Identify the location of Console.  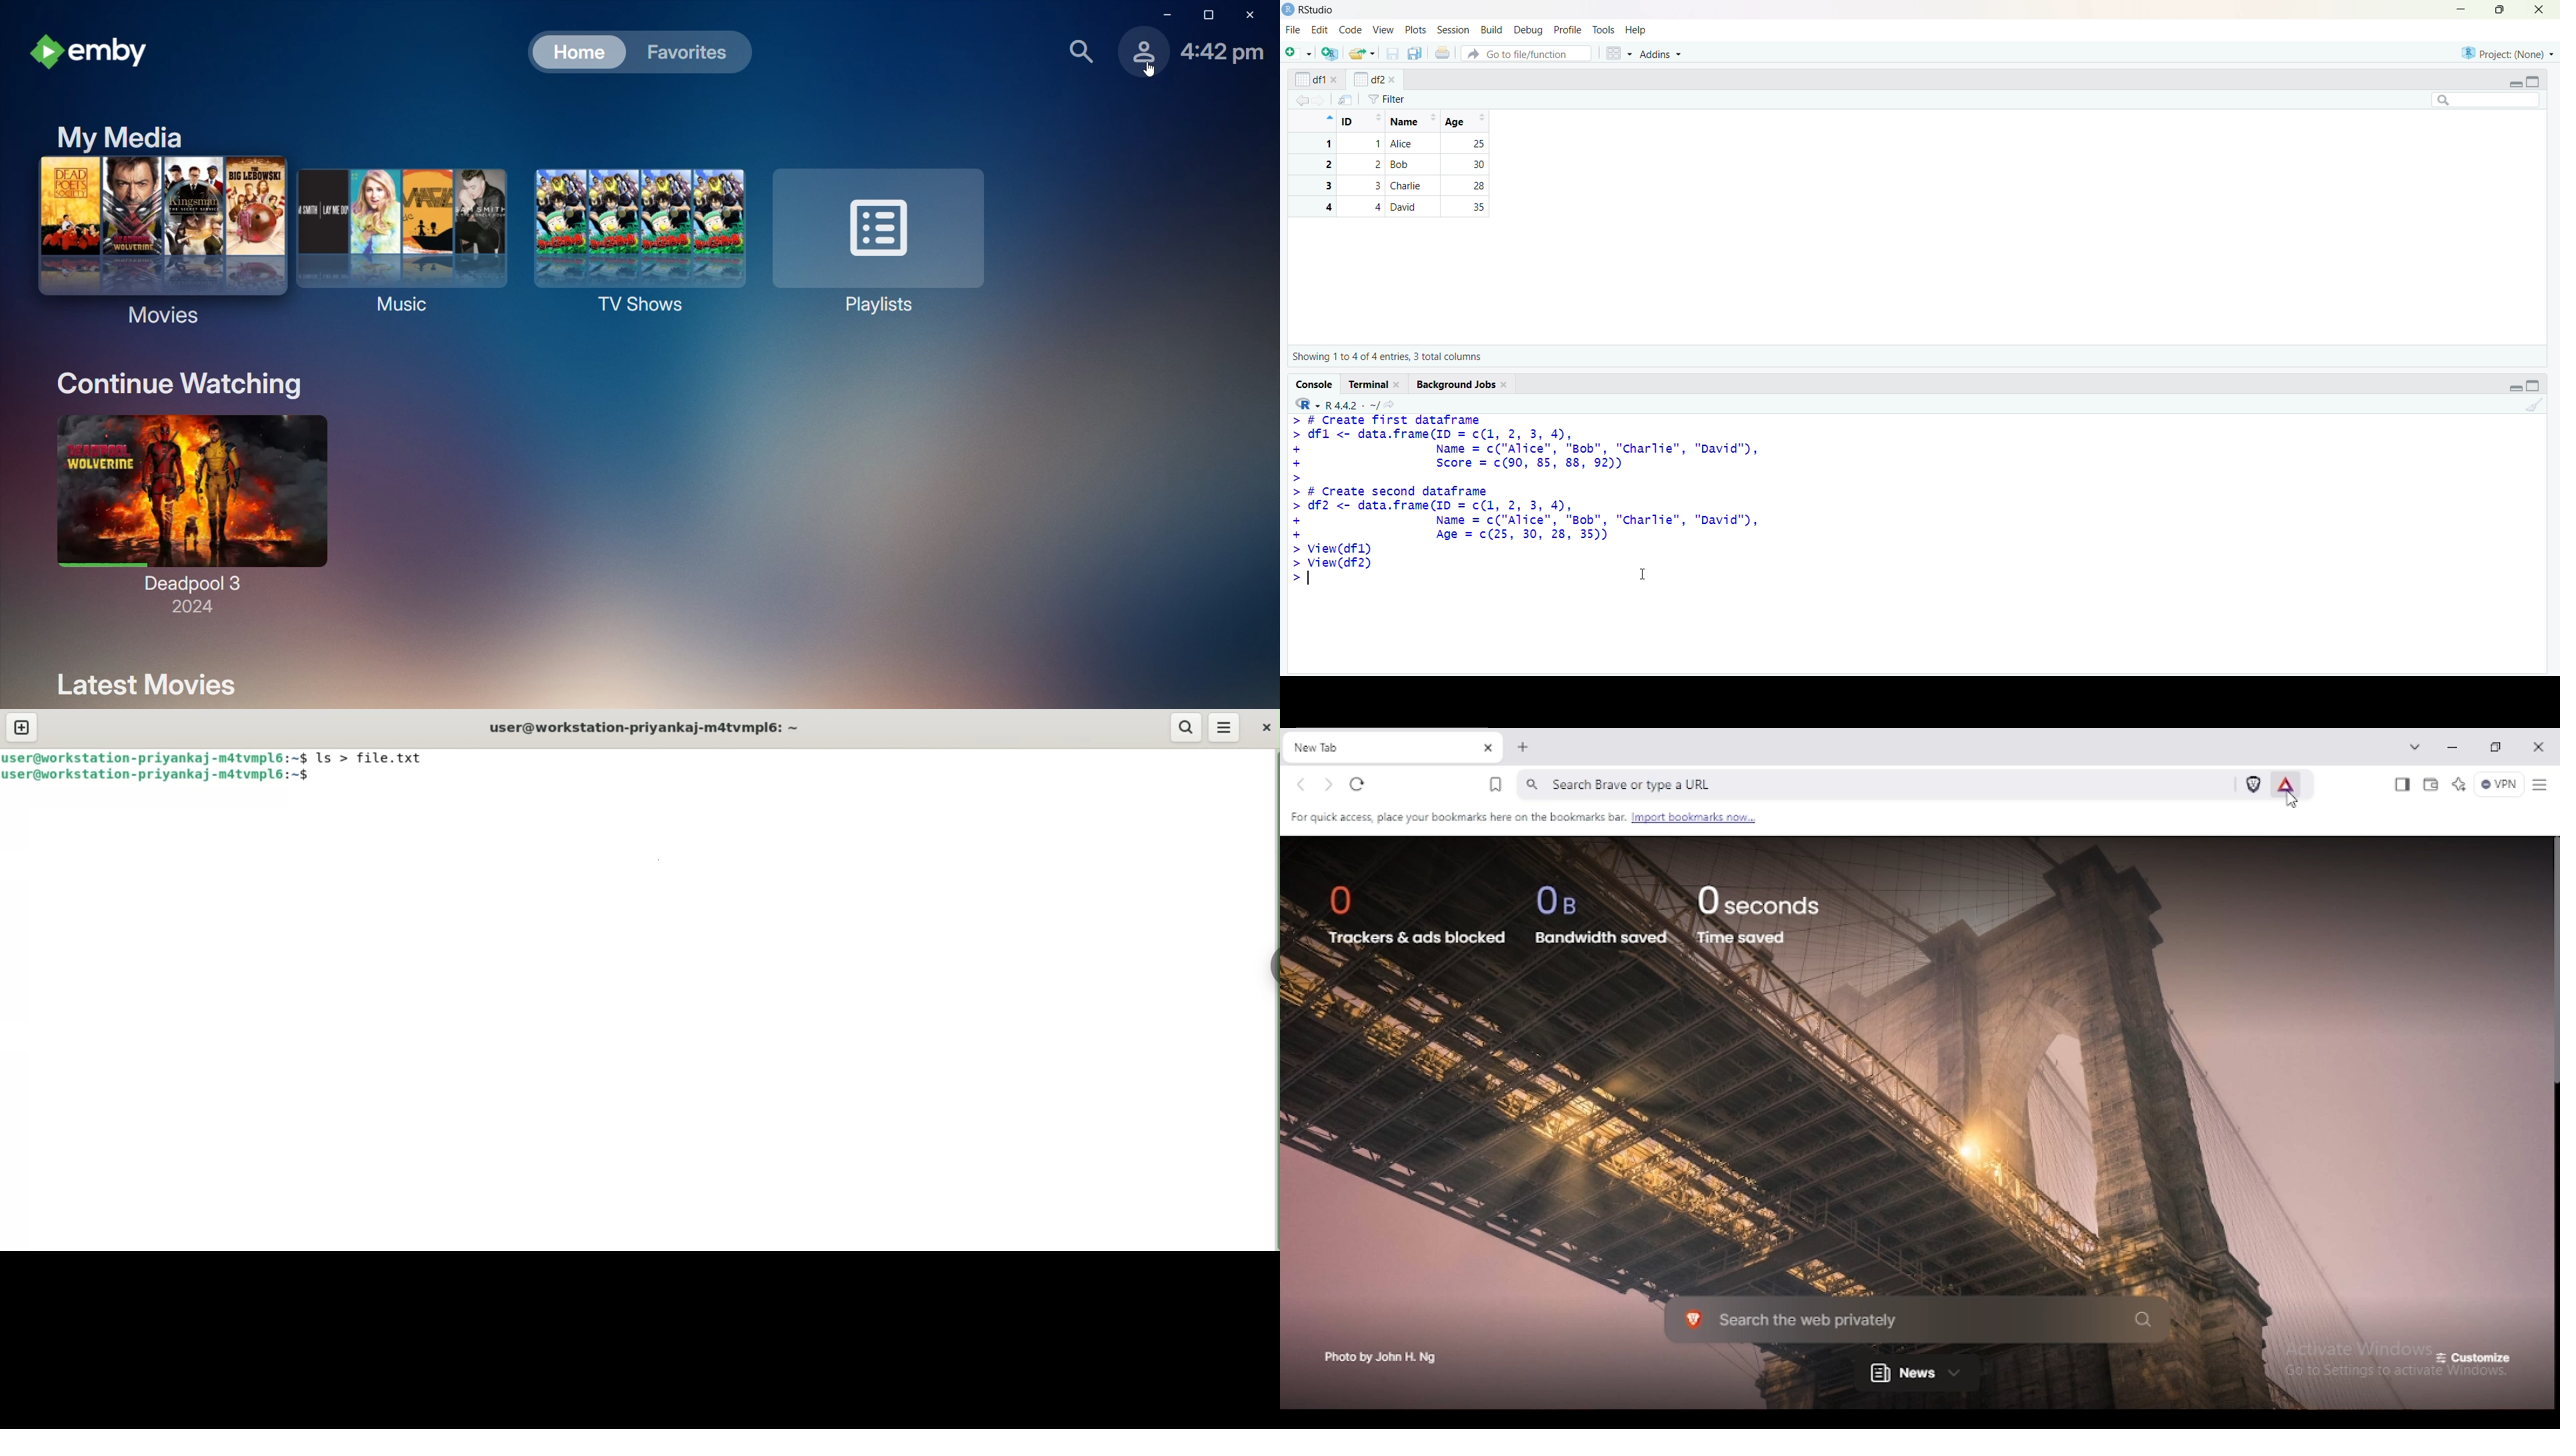
(1315, 385).